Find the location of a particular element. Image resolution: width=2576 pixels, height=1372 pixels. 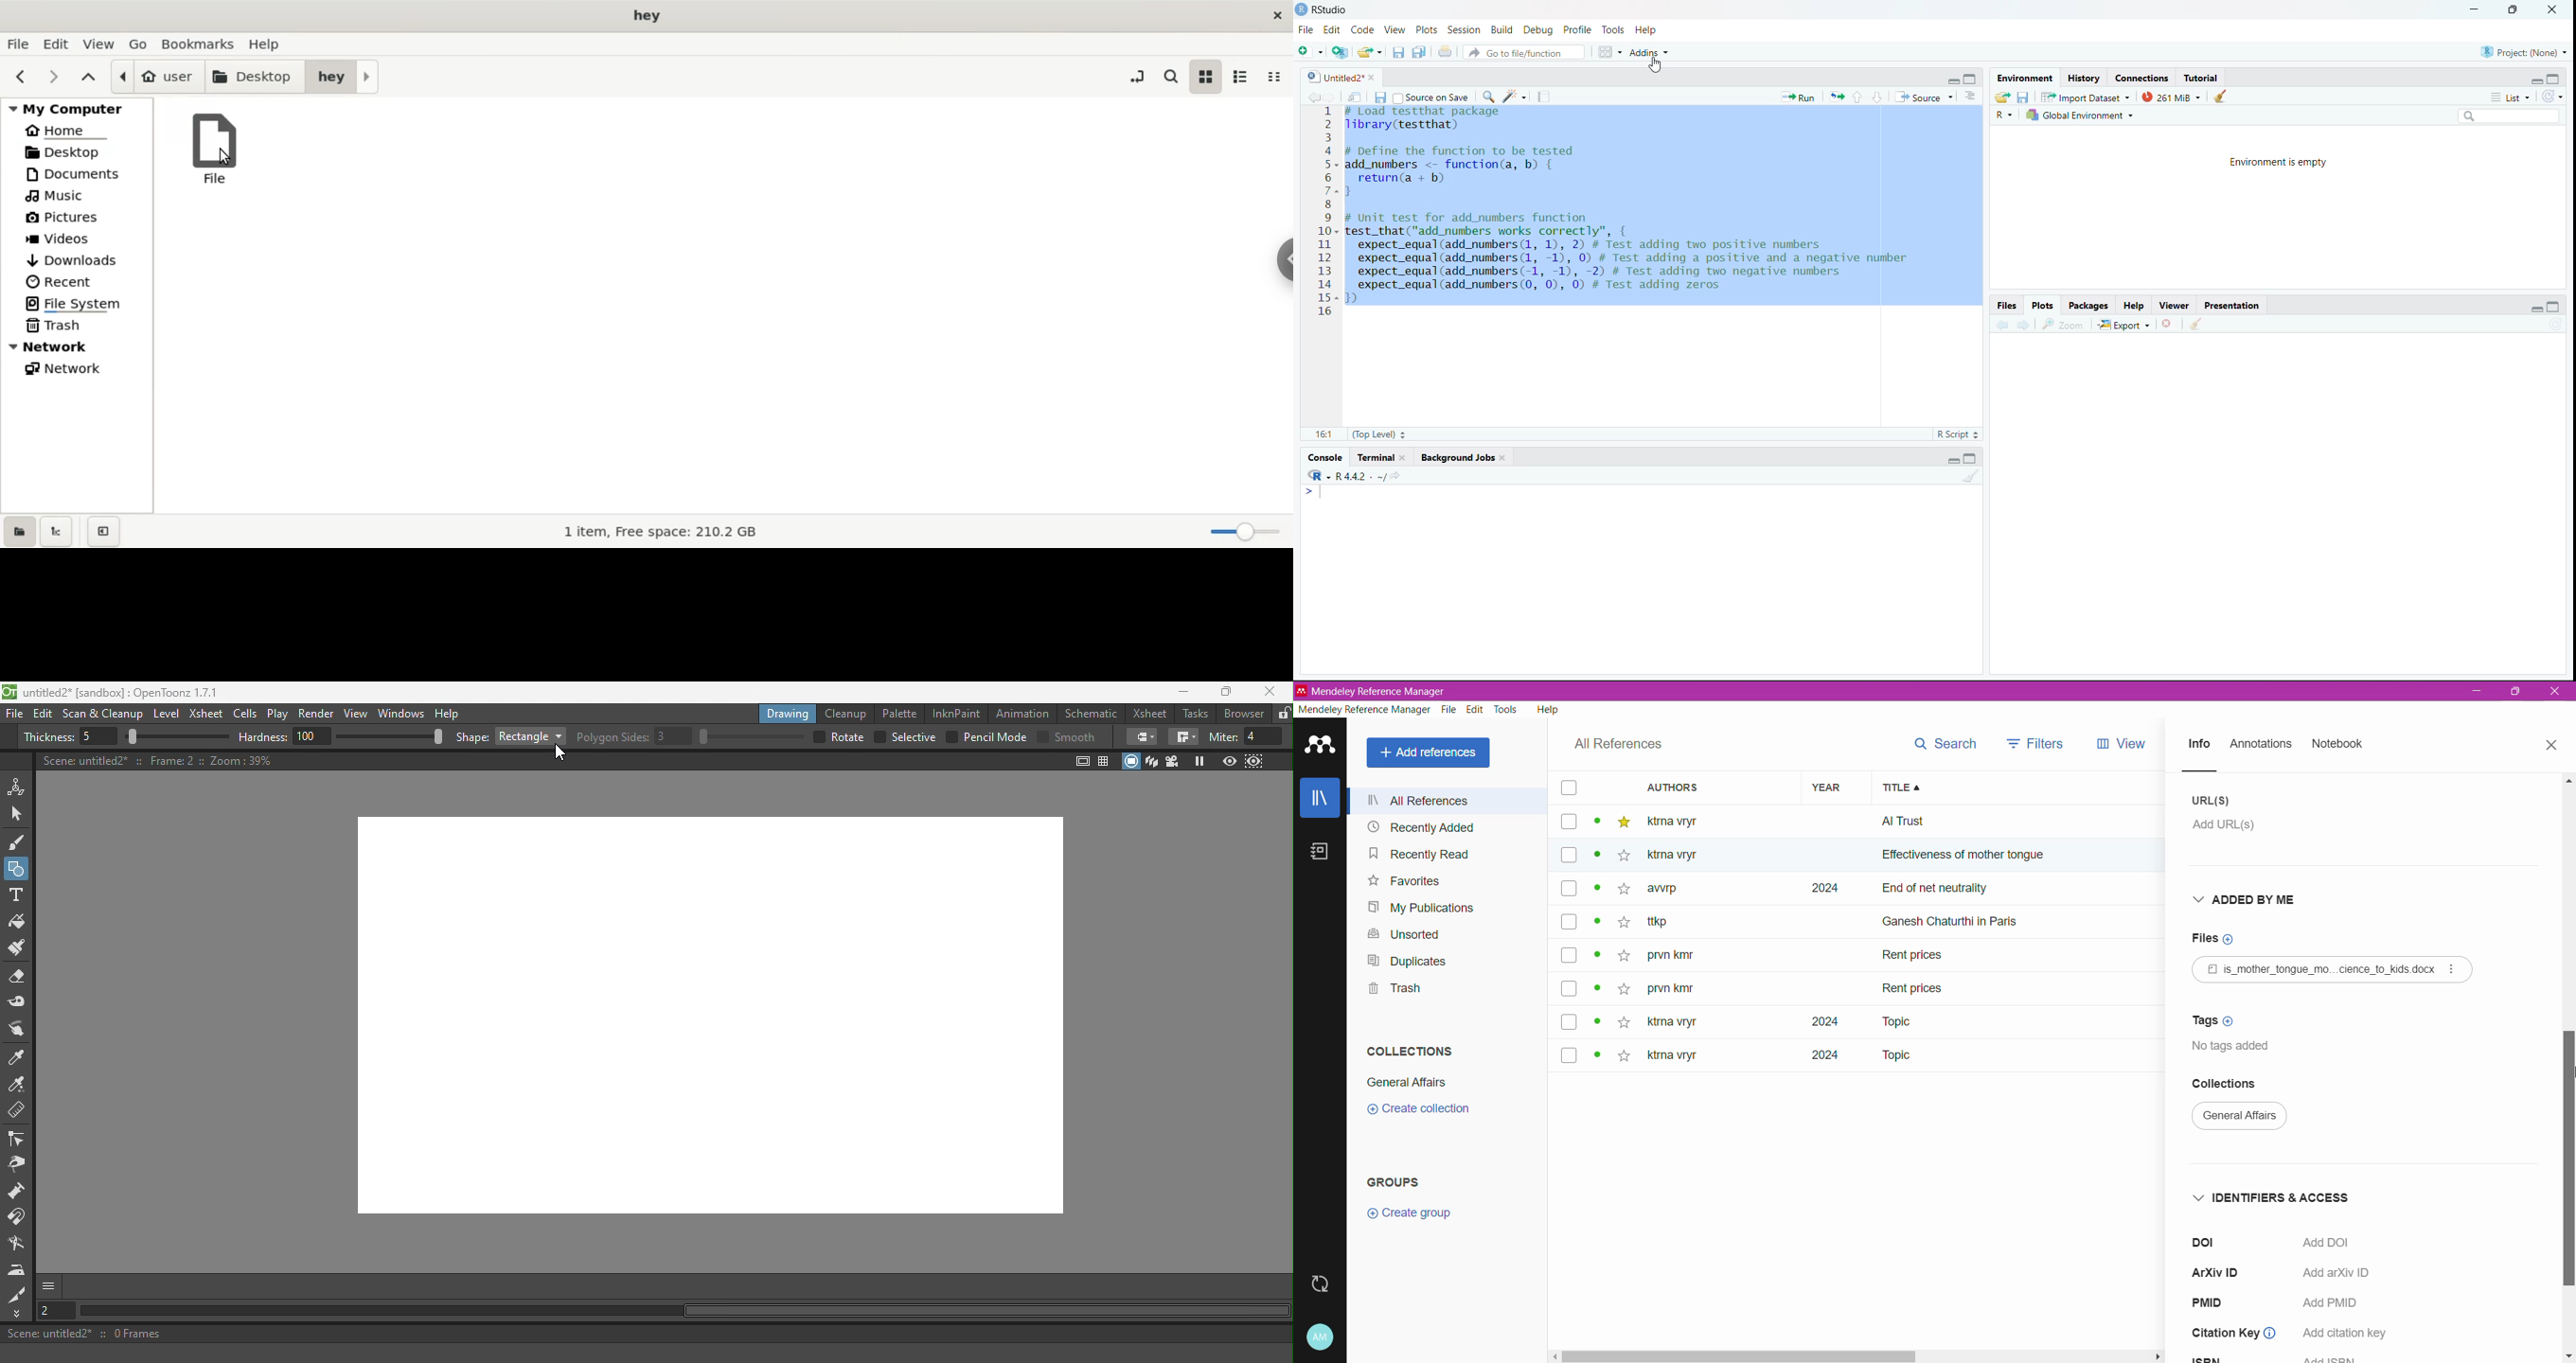

More options is located at coordinates (48, 1287).